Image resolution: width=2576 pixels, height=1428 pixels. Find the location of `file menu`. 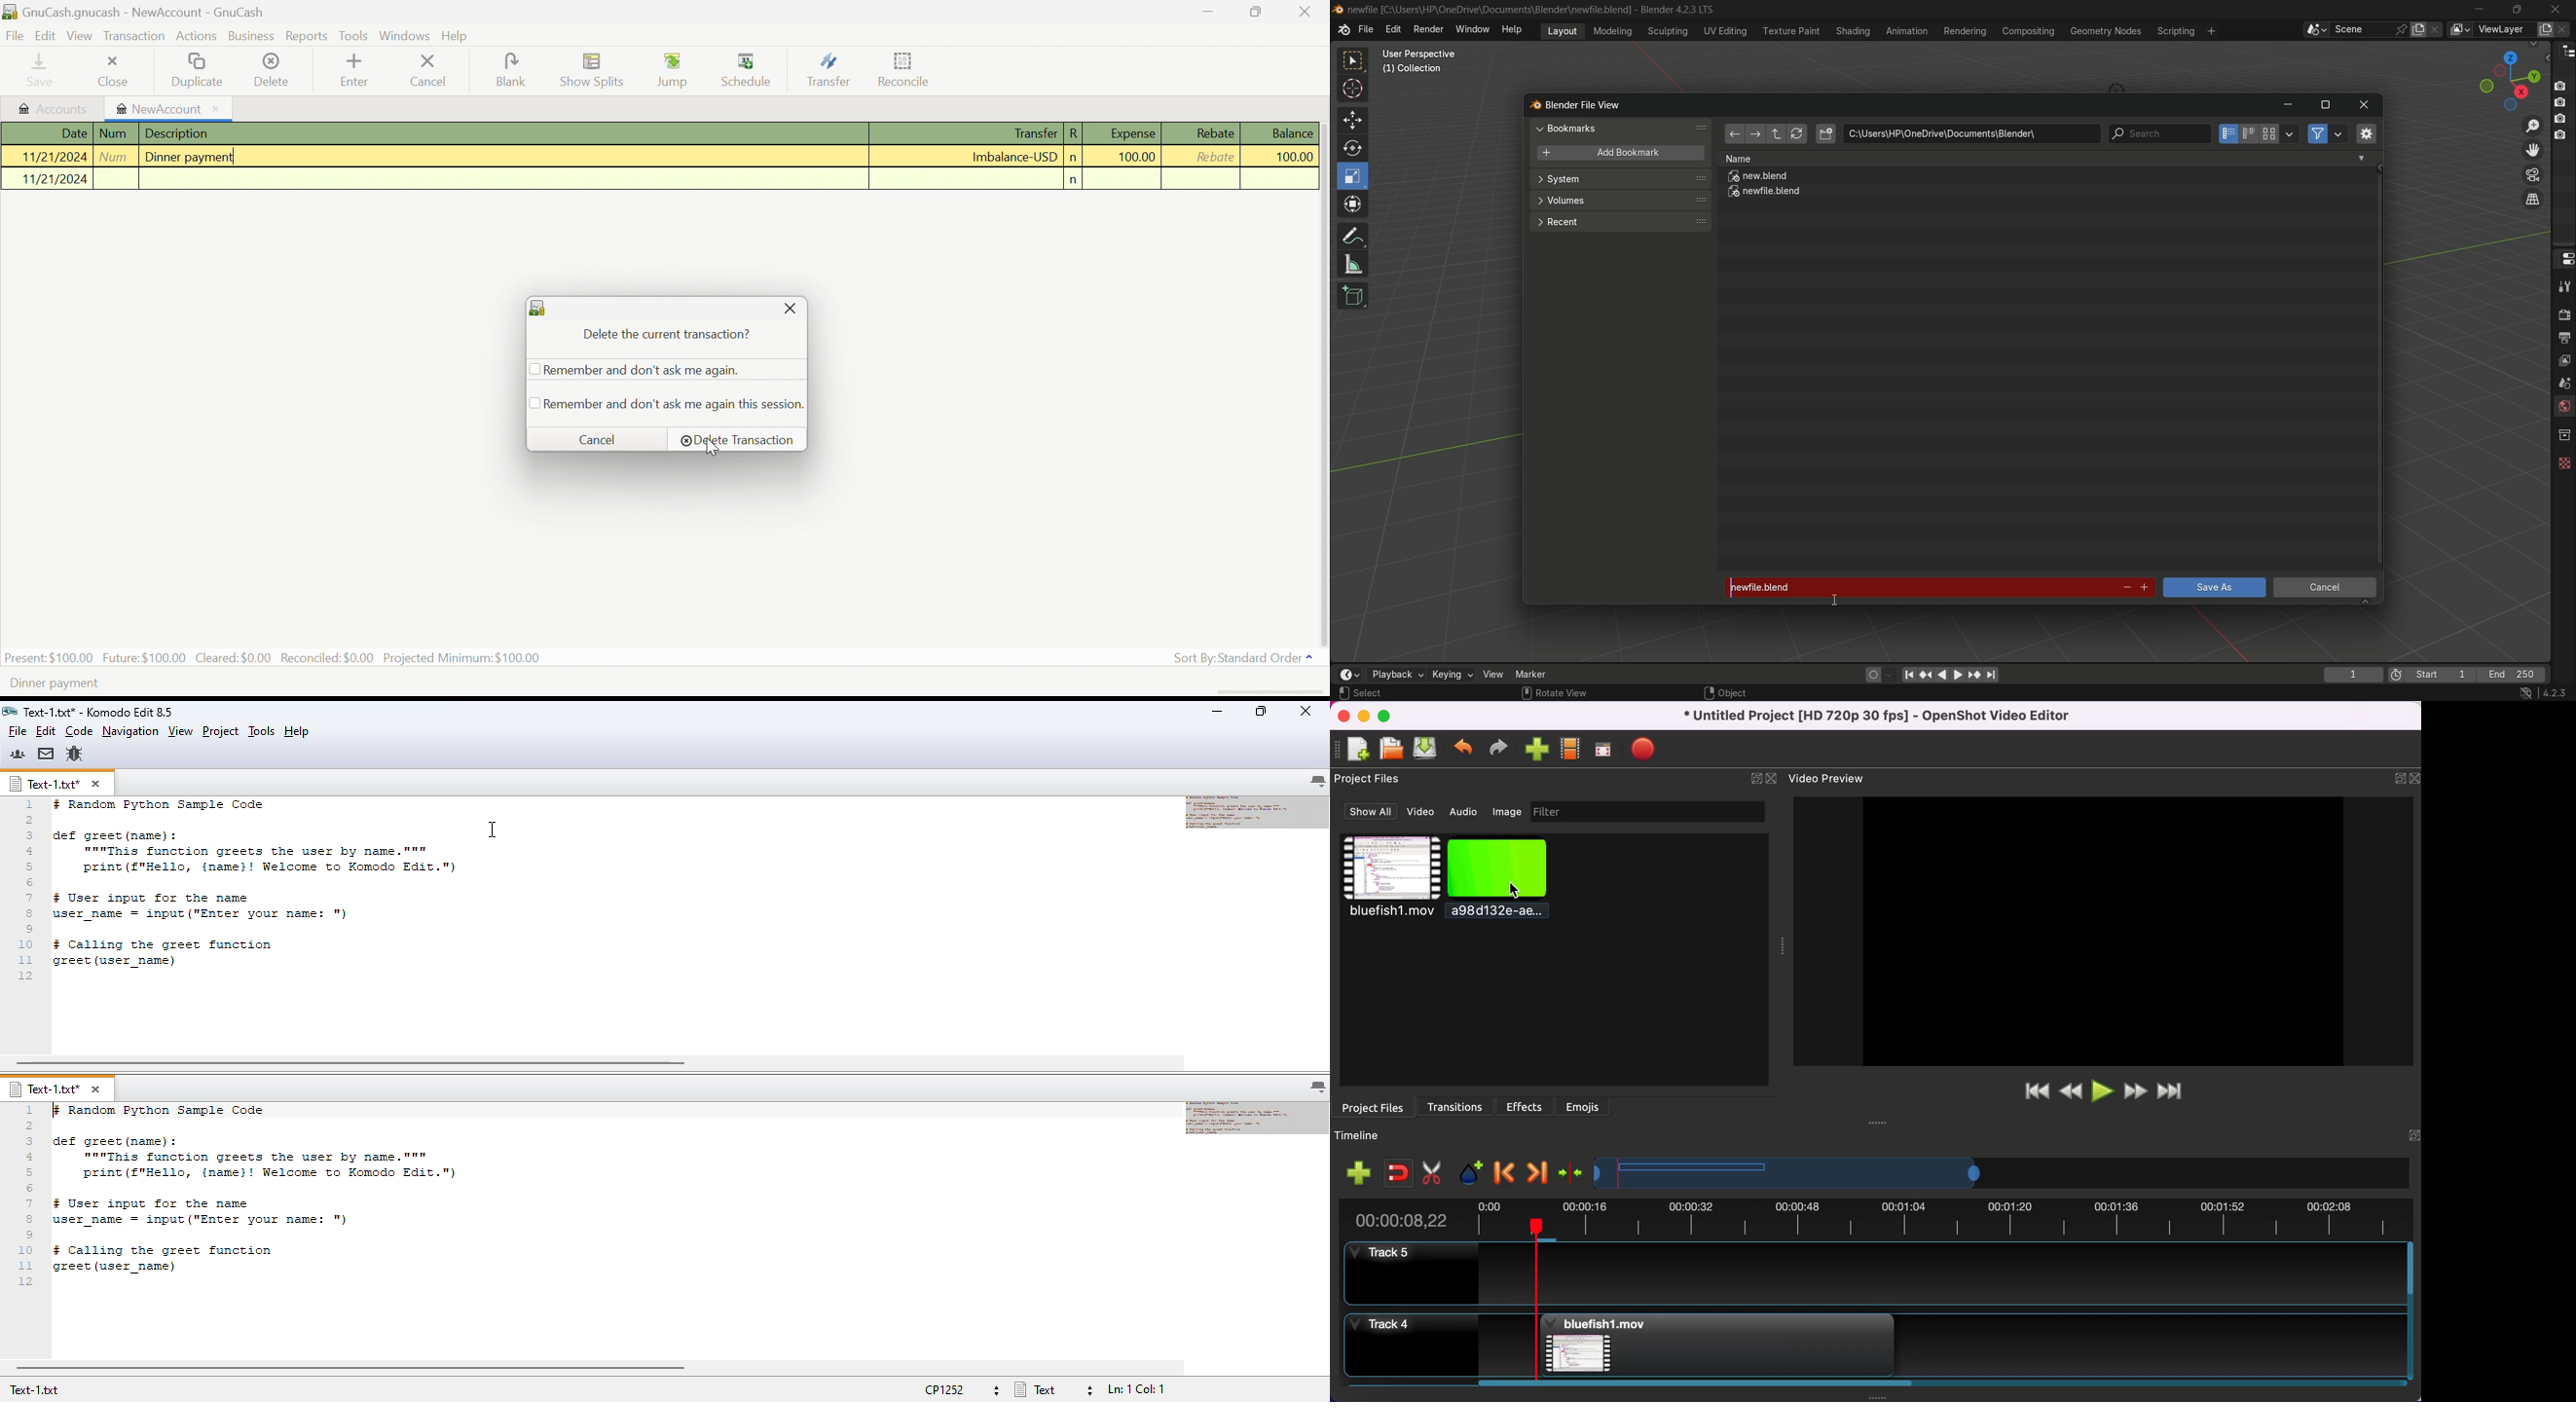

file menu is located at coordinates (1366, 30).